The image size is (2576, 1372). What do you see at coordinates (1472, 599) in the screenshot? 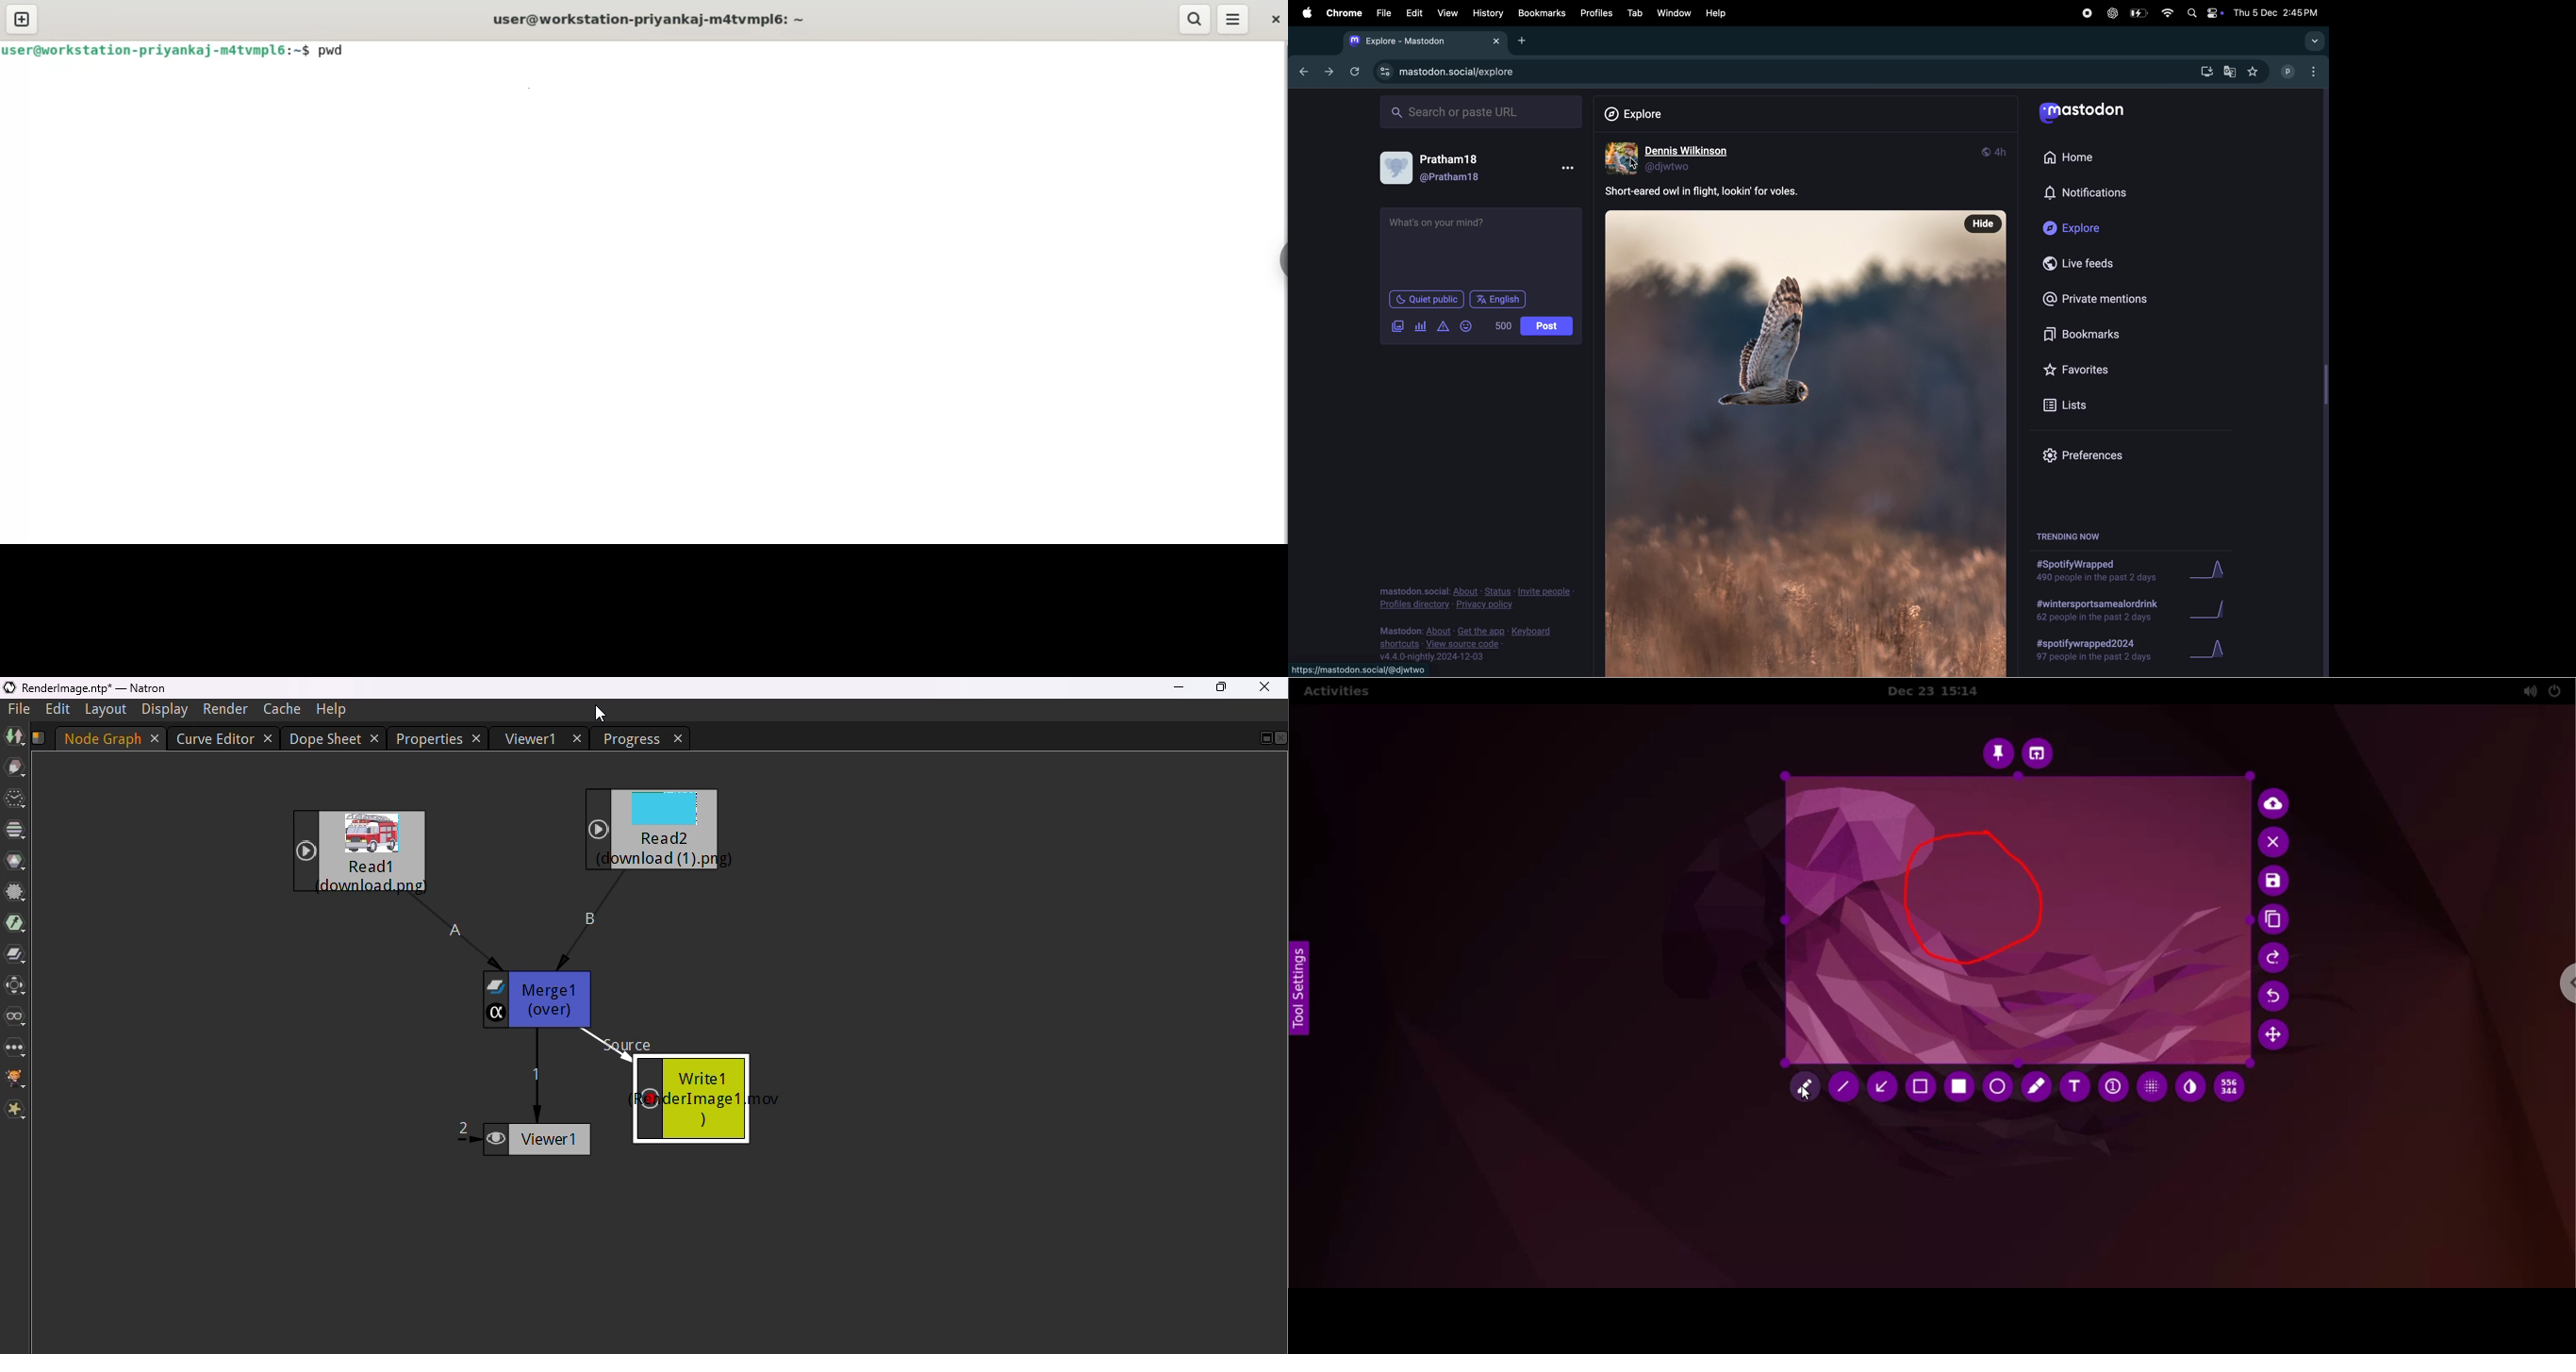
I see `pricvacy policy` at bounding box center [1472, 599].